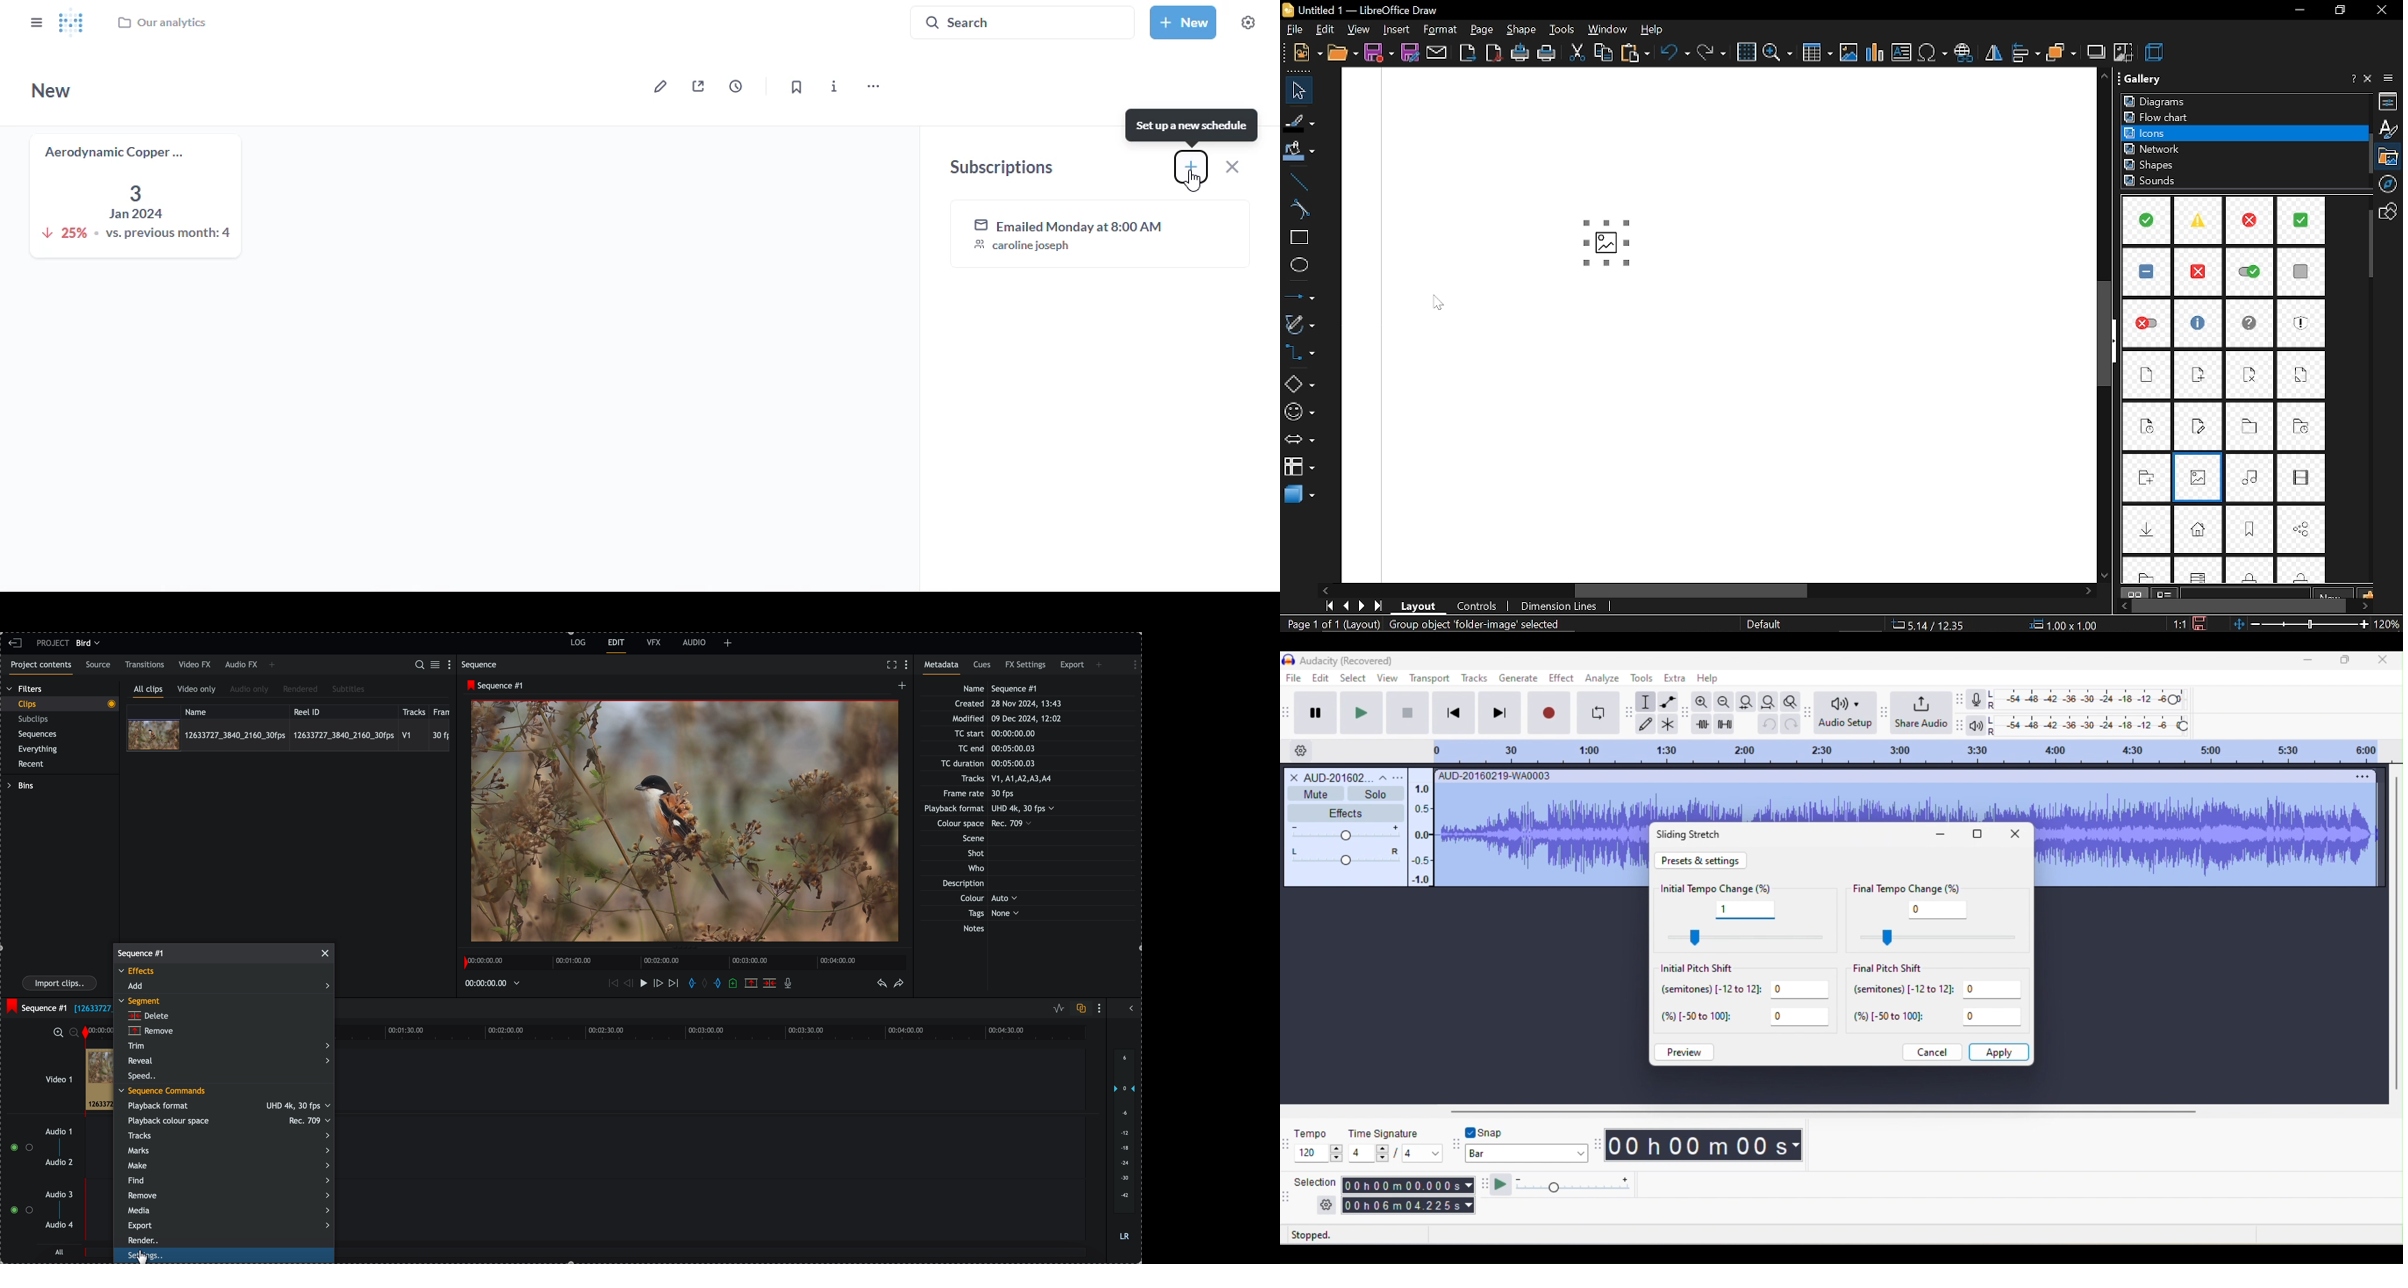  I want to click on add panel, so click(1101, 665).